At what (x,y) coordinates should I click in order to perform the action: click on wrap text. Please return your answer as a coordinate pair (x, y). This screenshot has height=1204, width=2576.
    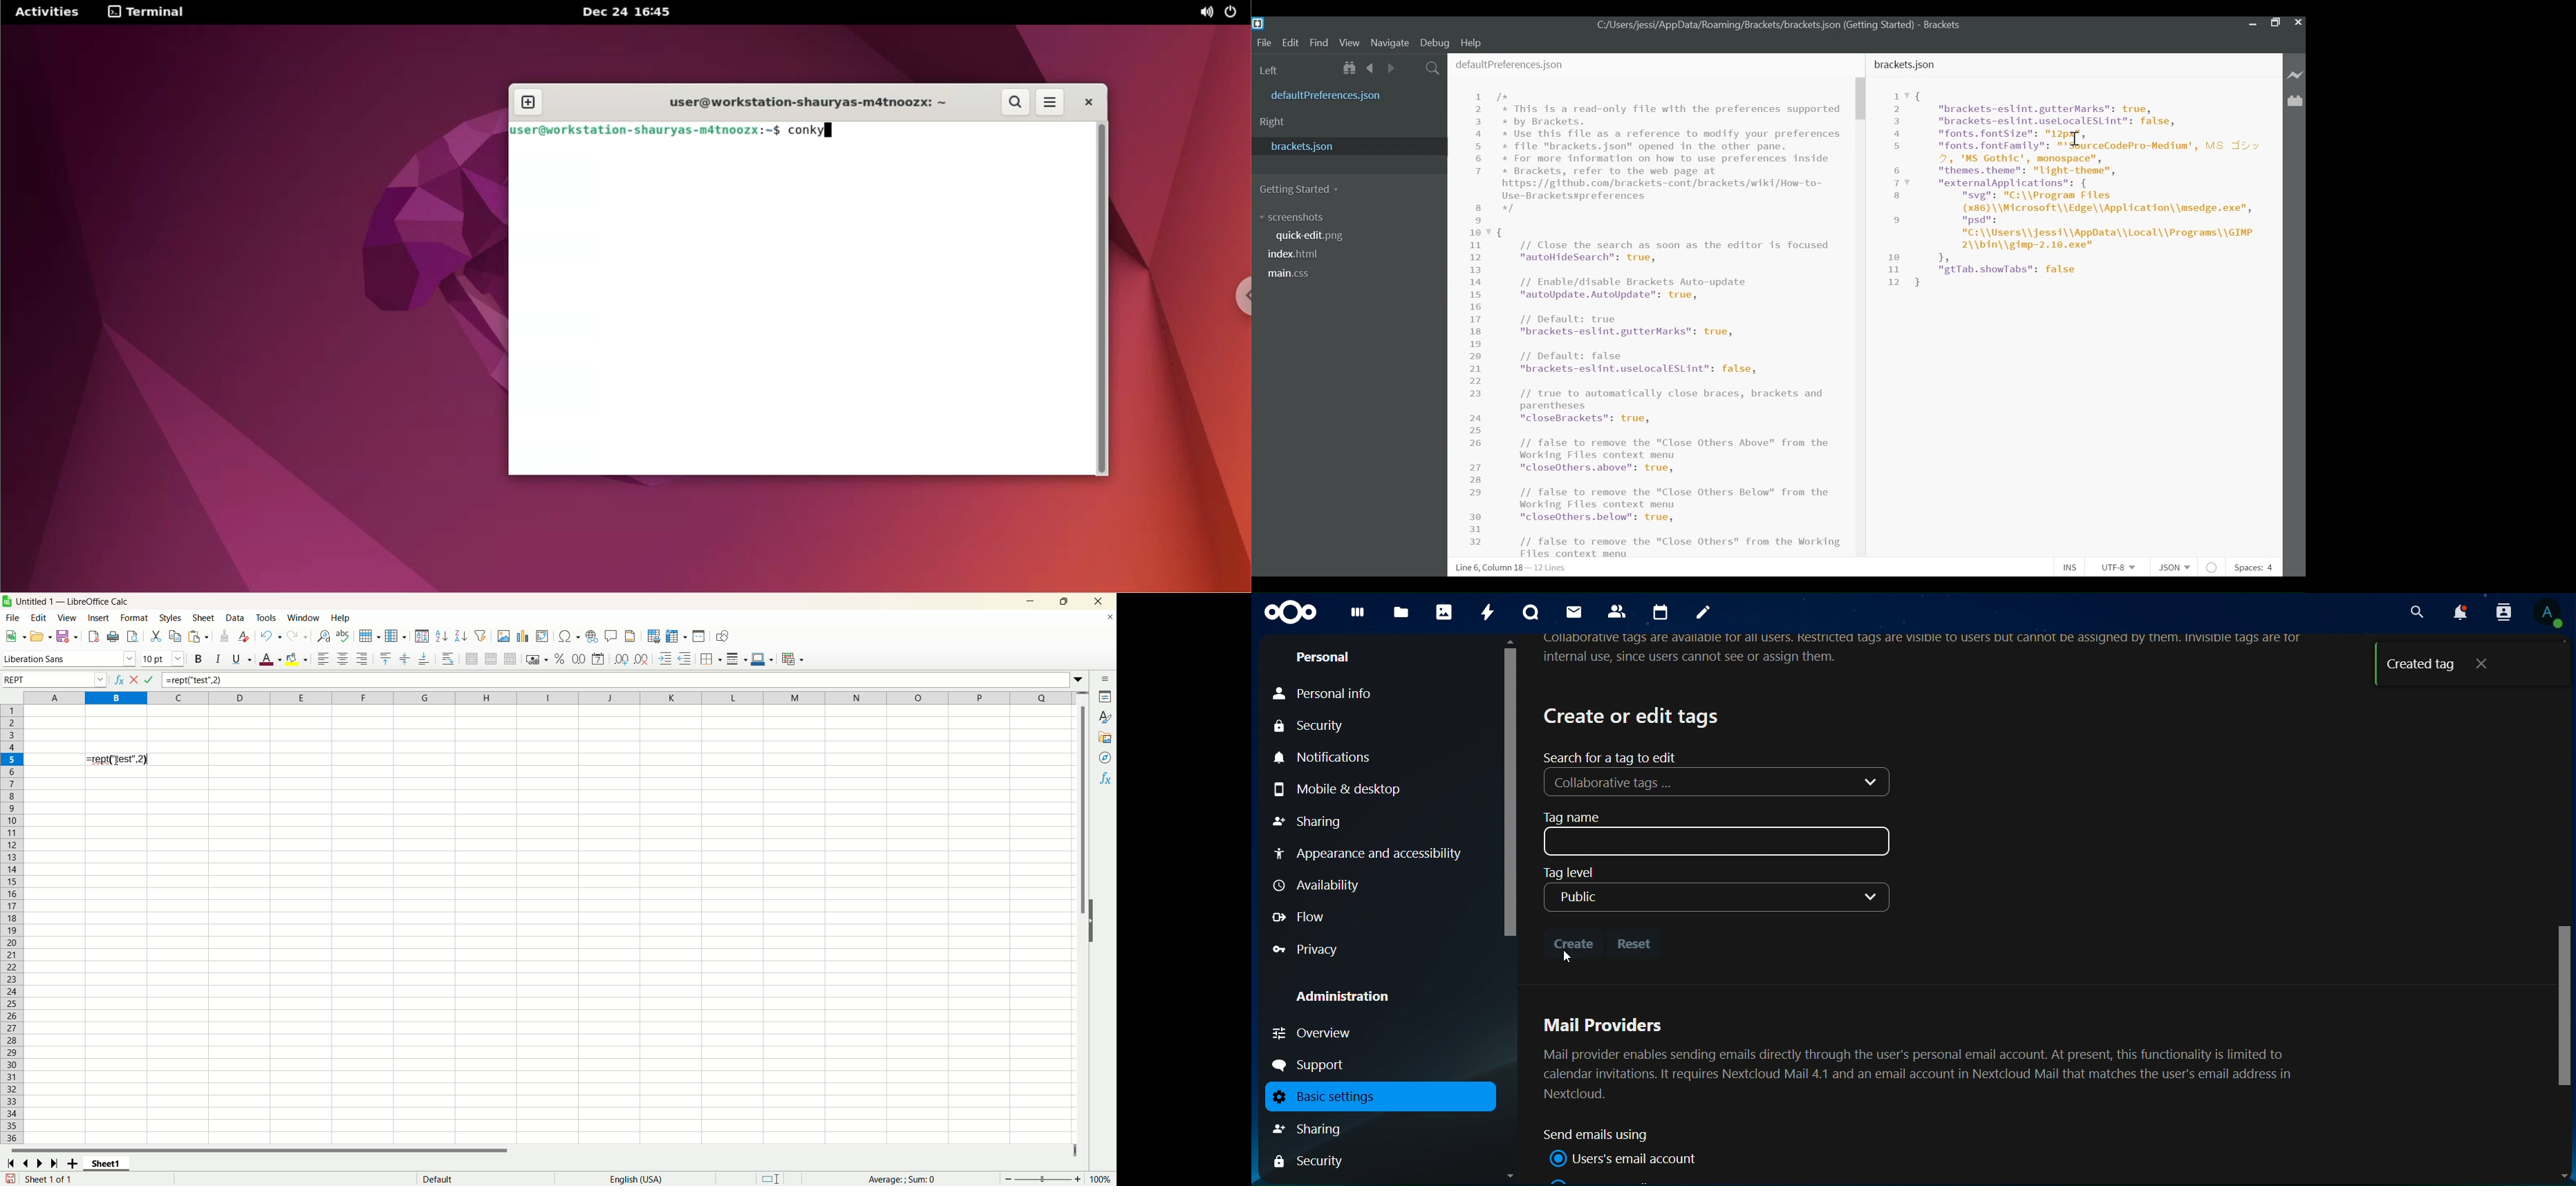
    Looking at the image, I should click on (450, 658).